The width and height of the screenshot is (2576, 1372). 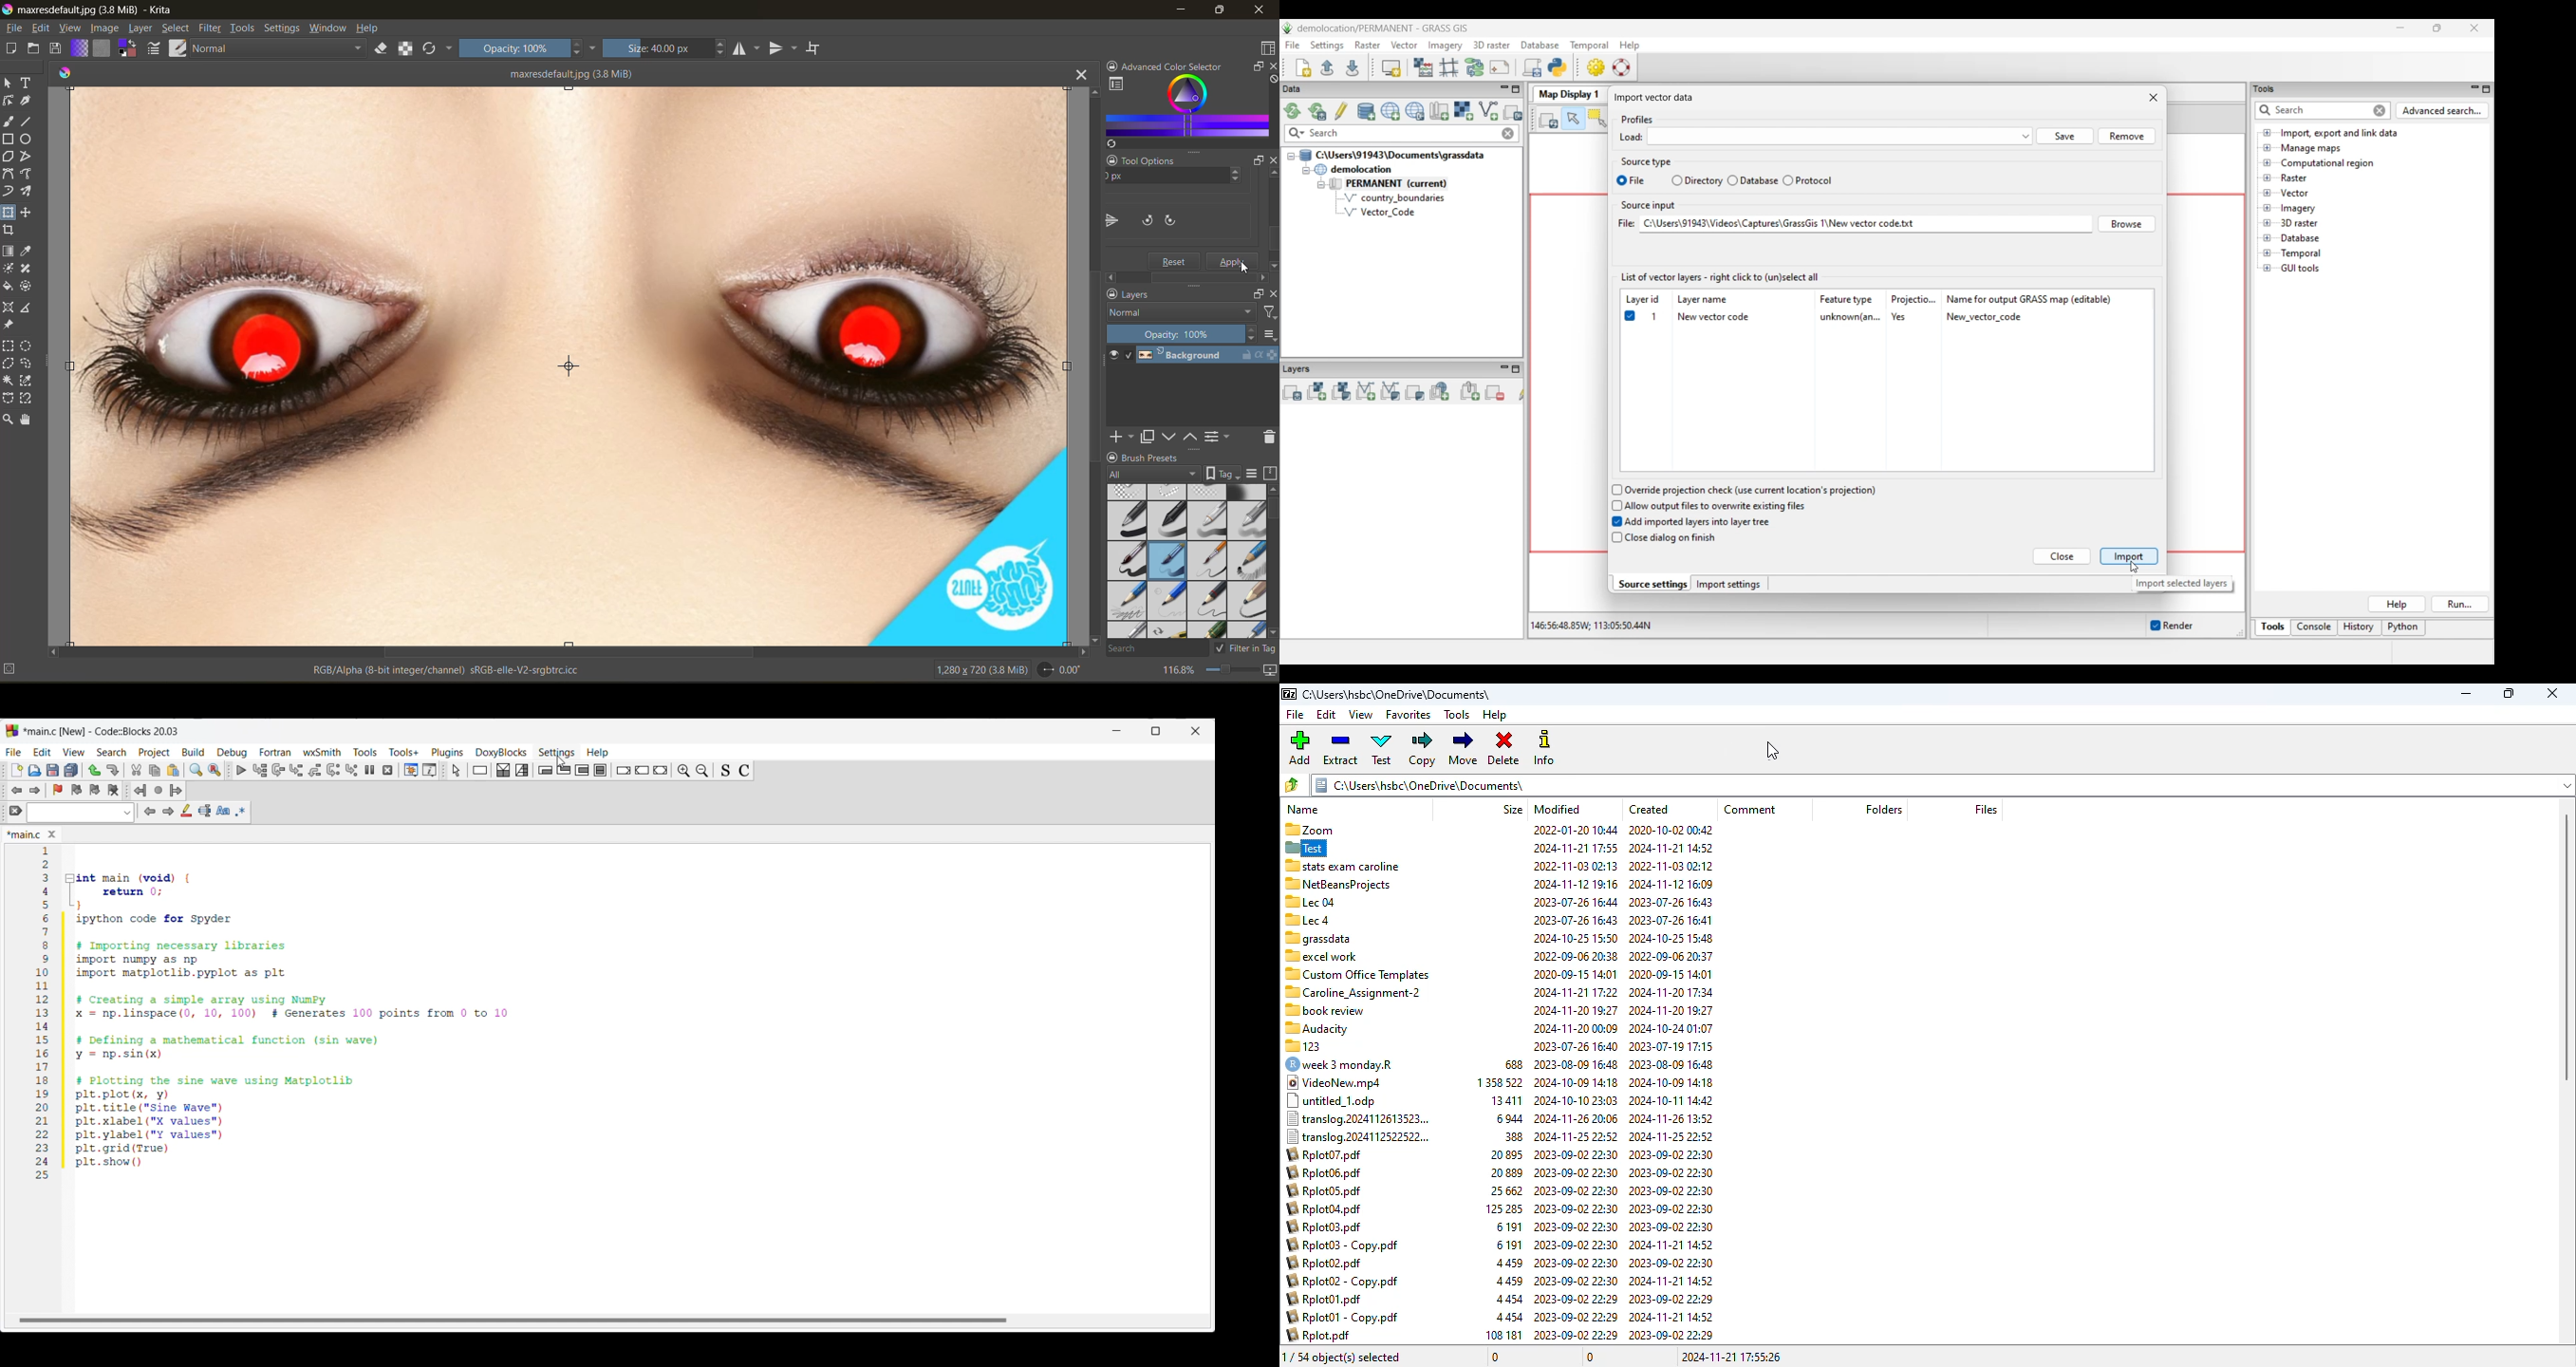 I want to click on 2022-09-06 20:37, so click(x=1671, y=955).